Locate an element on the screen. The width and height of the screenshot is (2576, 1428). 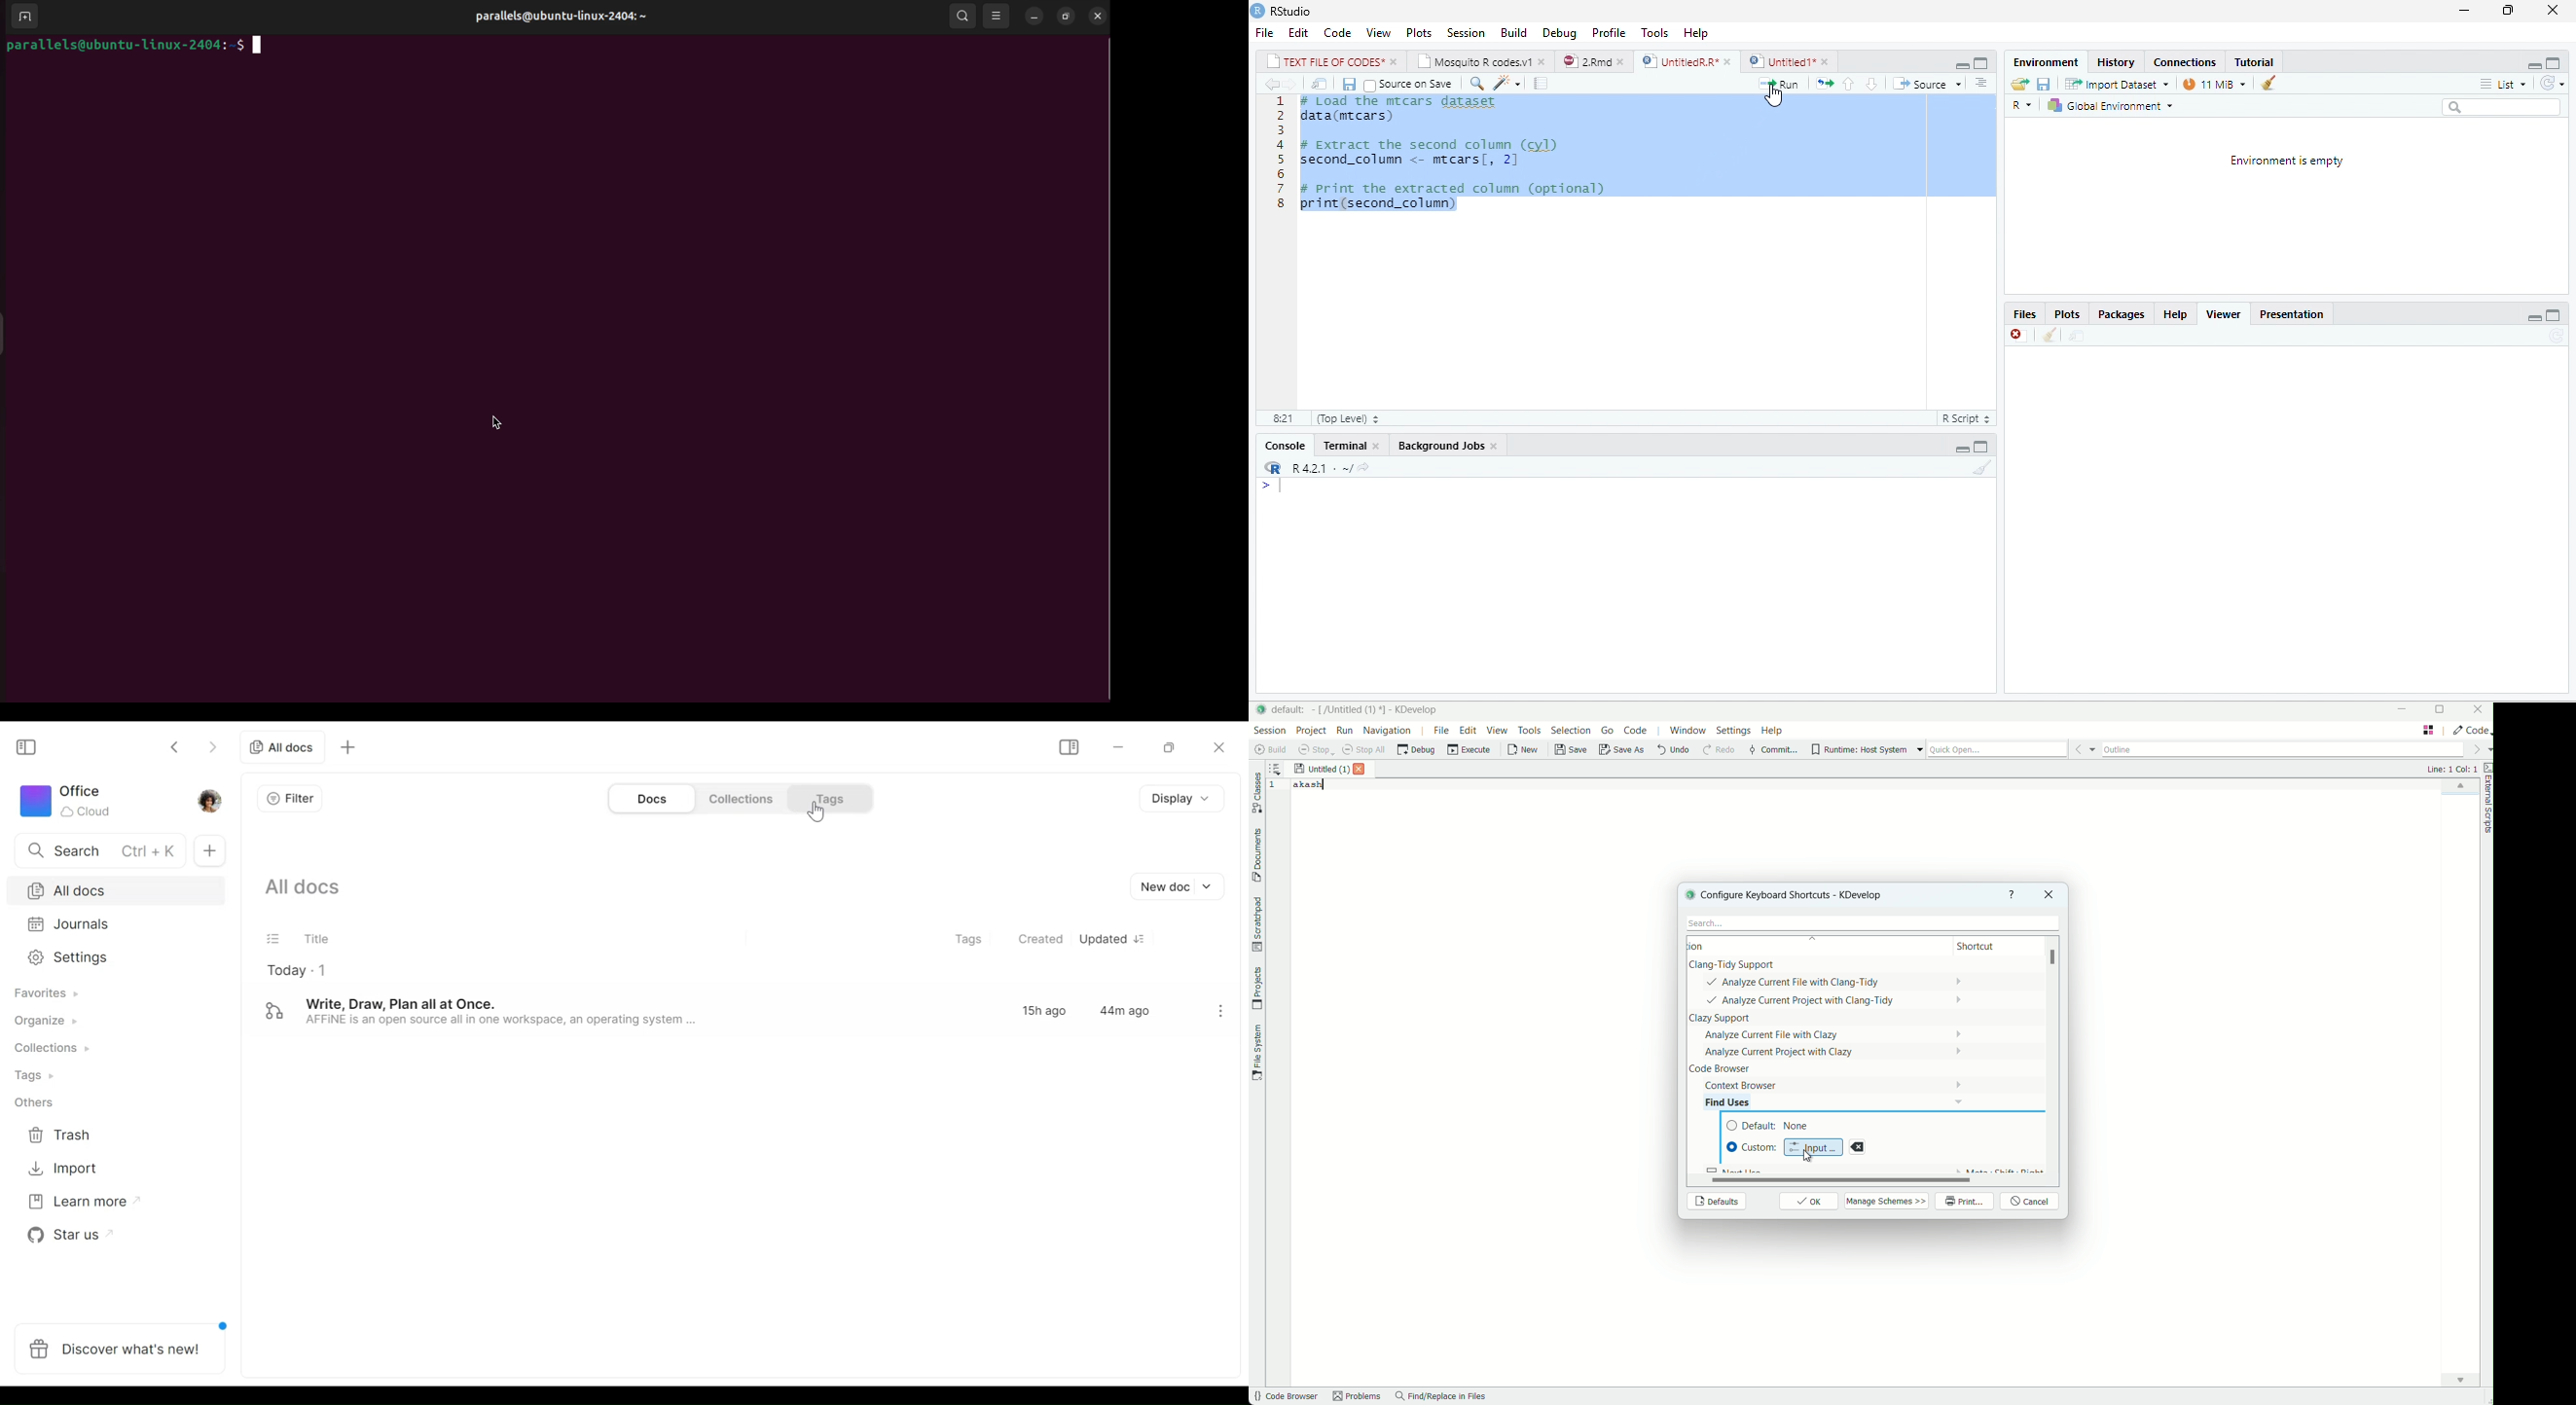
 is located at coordinates (1509, 31).